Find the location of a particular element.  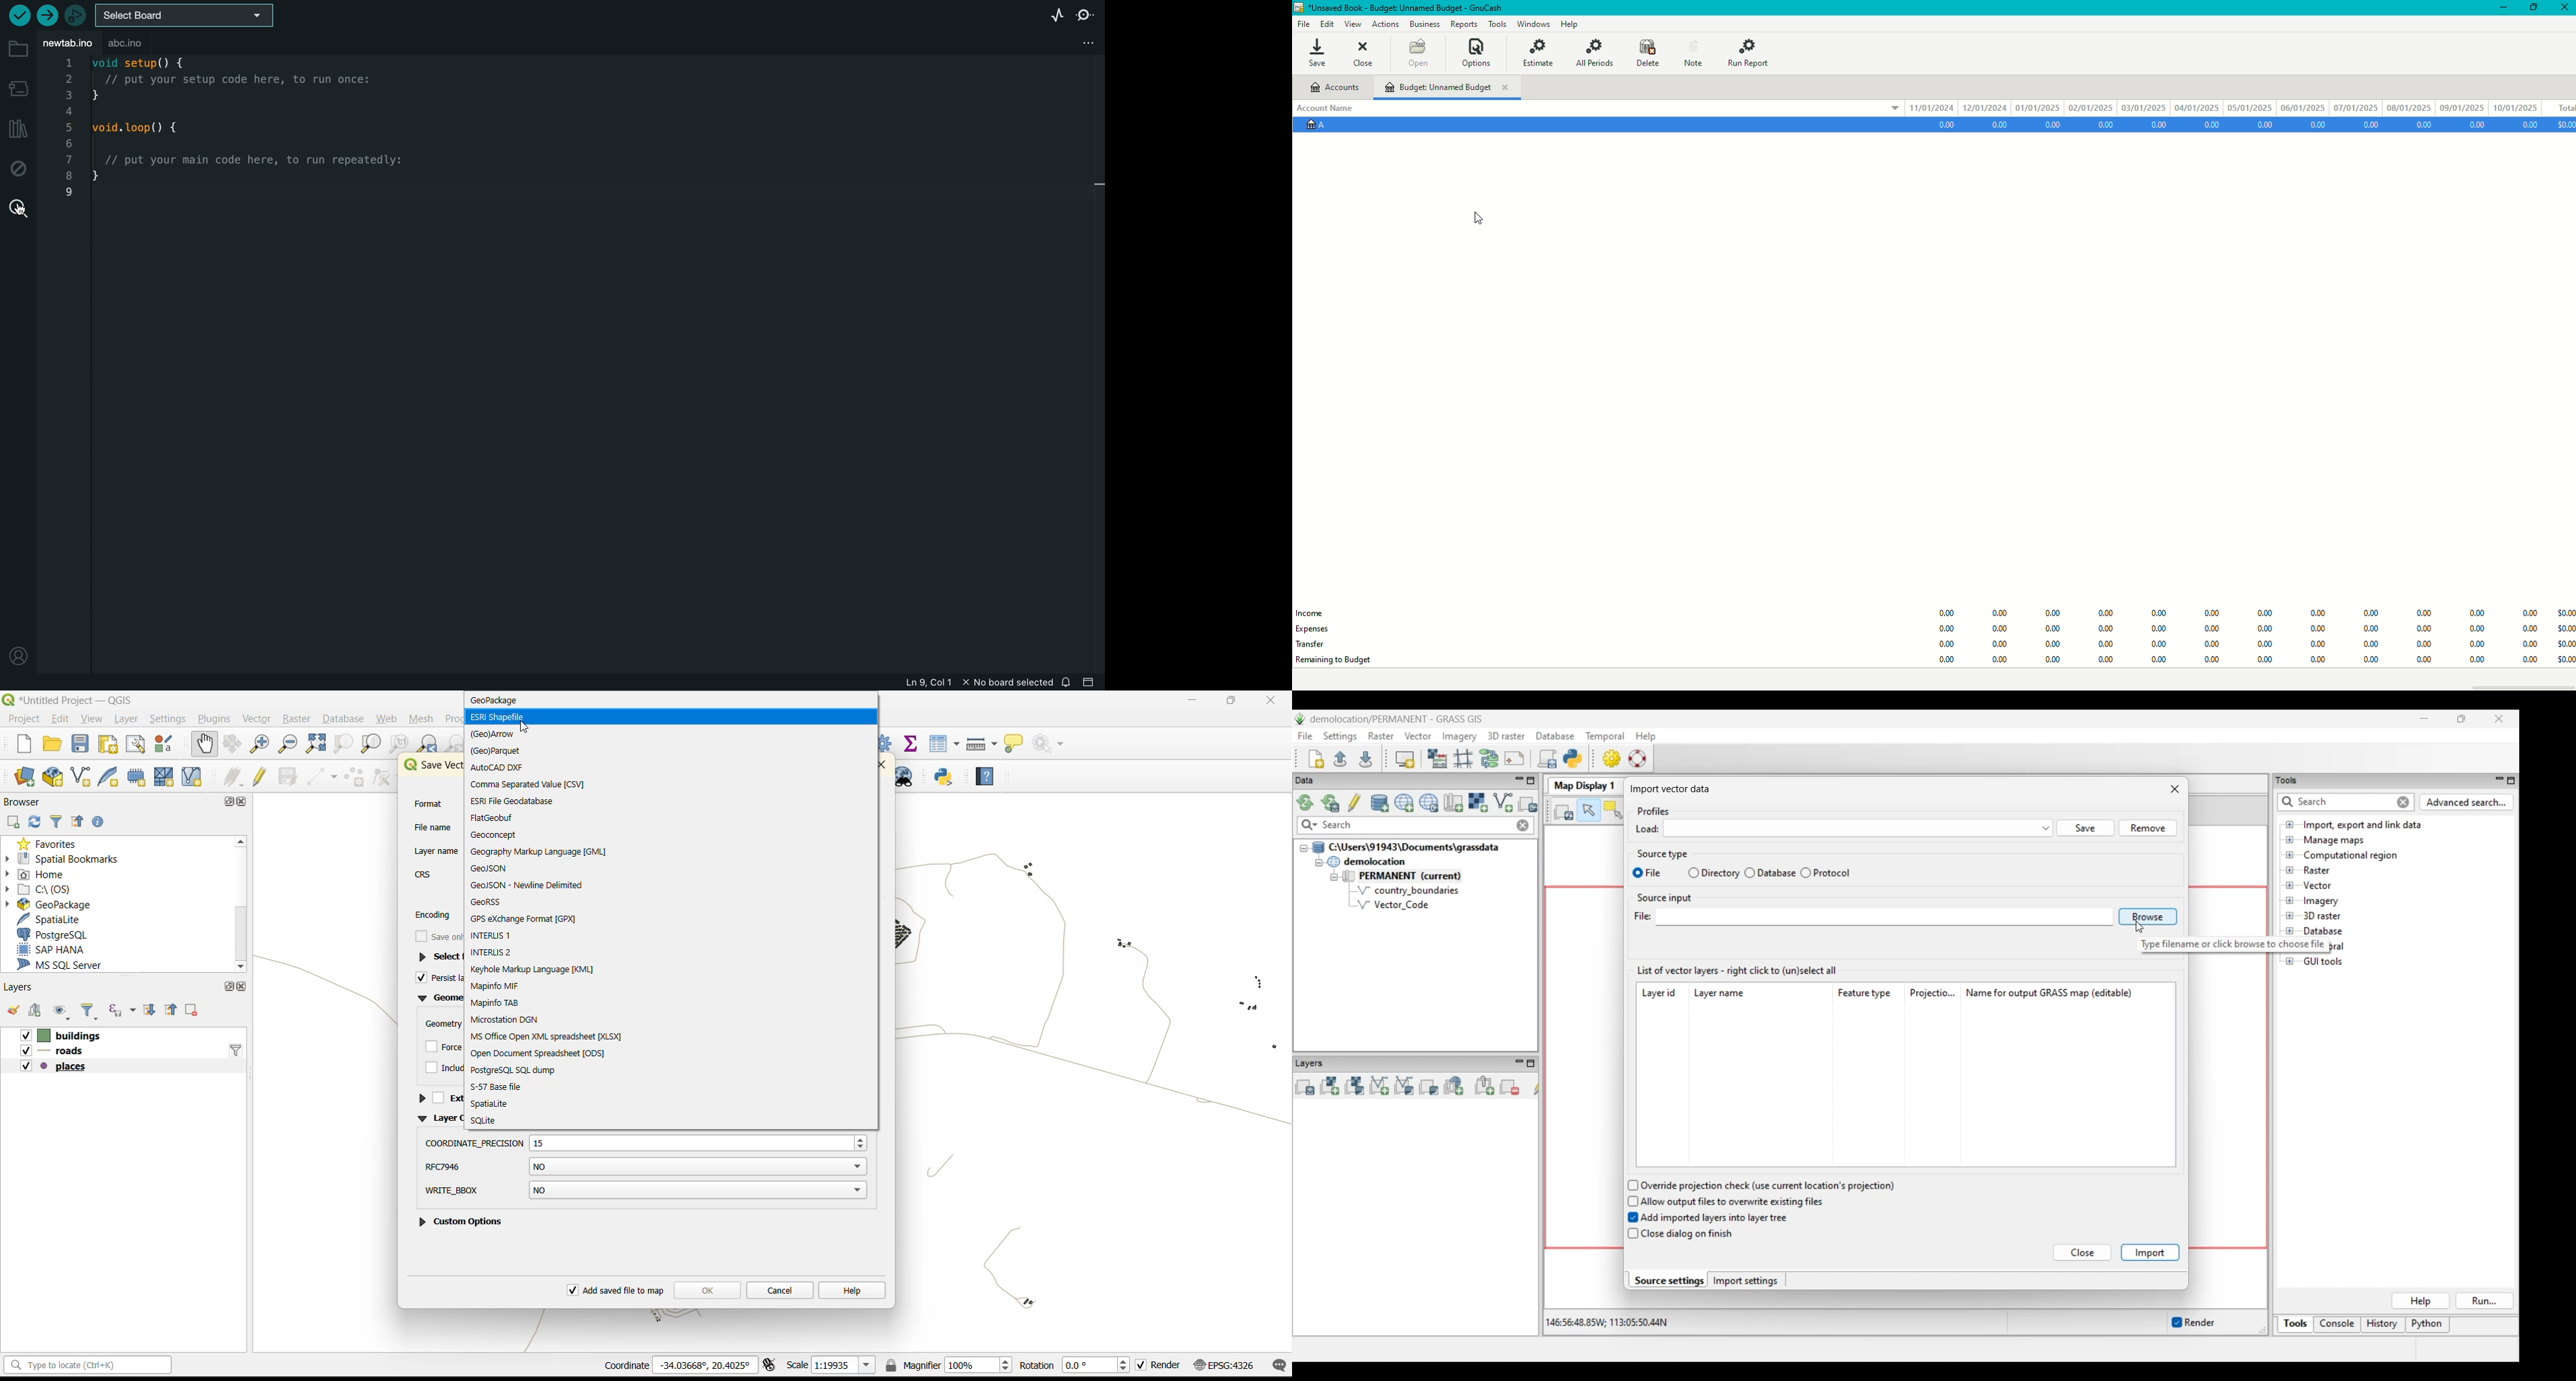

interlis2 is located at coordinates (501, 953).